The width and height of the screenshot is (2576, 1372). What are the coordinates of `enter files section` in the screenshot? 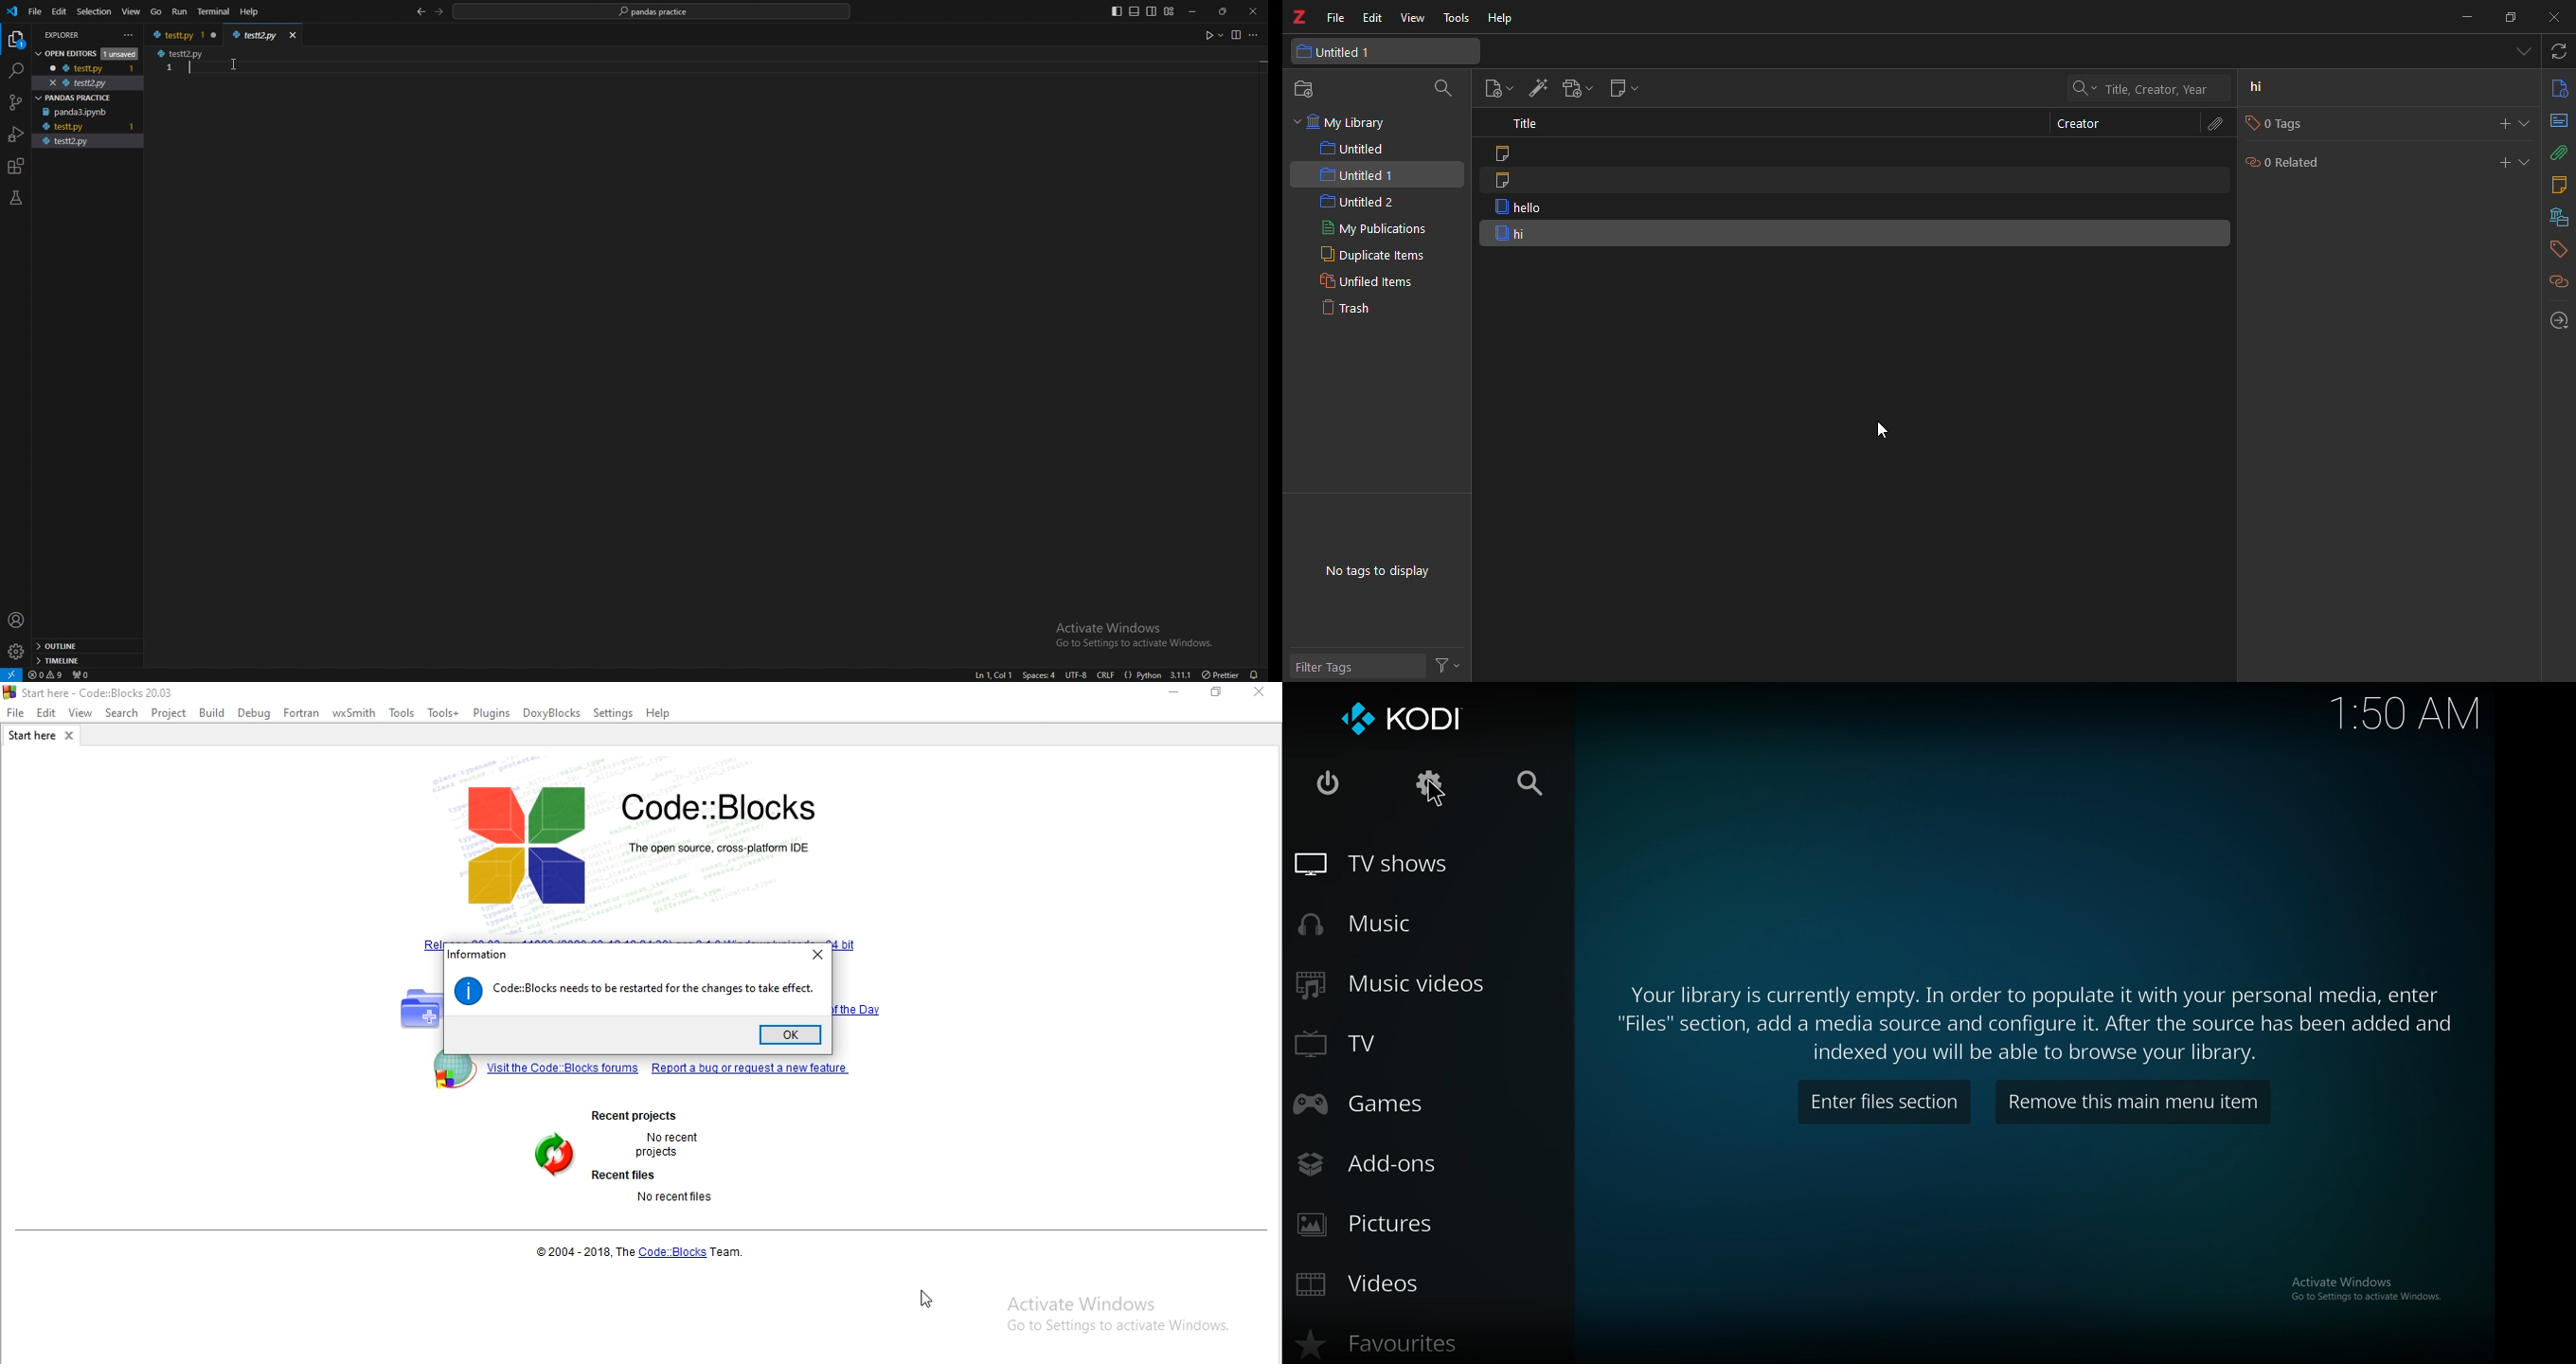 It's located at (1881, 1103).